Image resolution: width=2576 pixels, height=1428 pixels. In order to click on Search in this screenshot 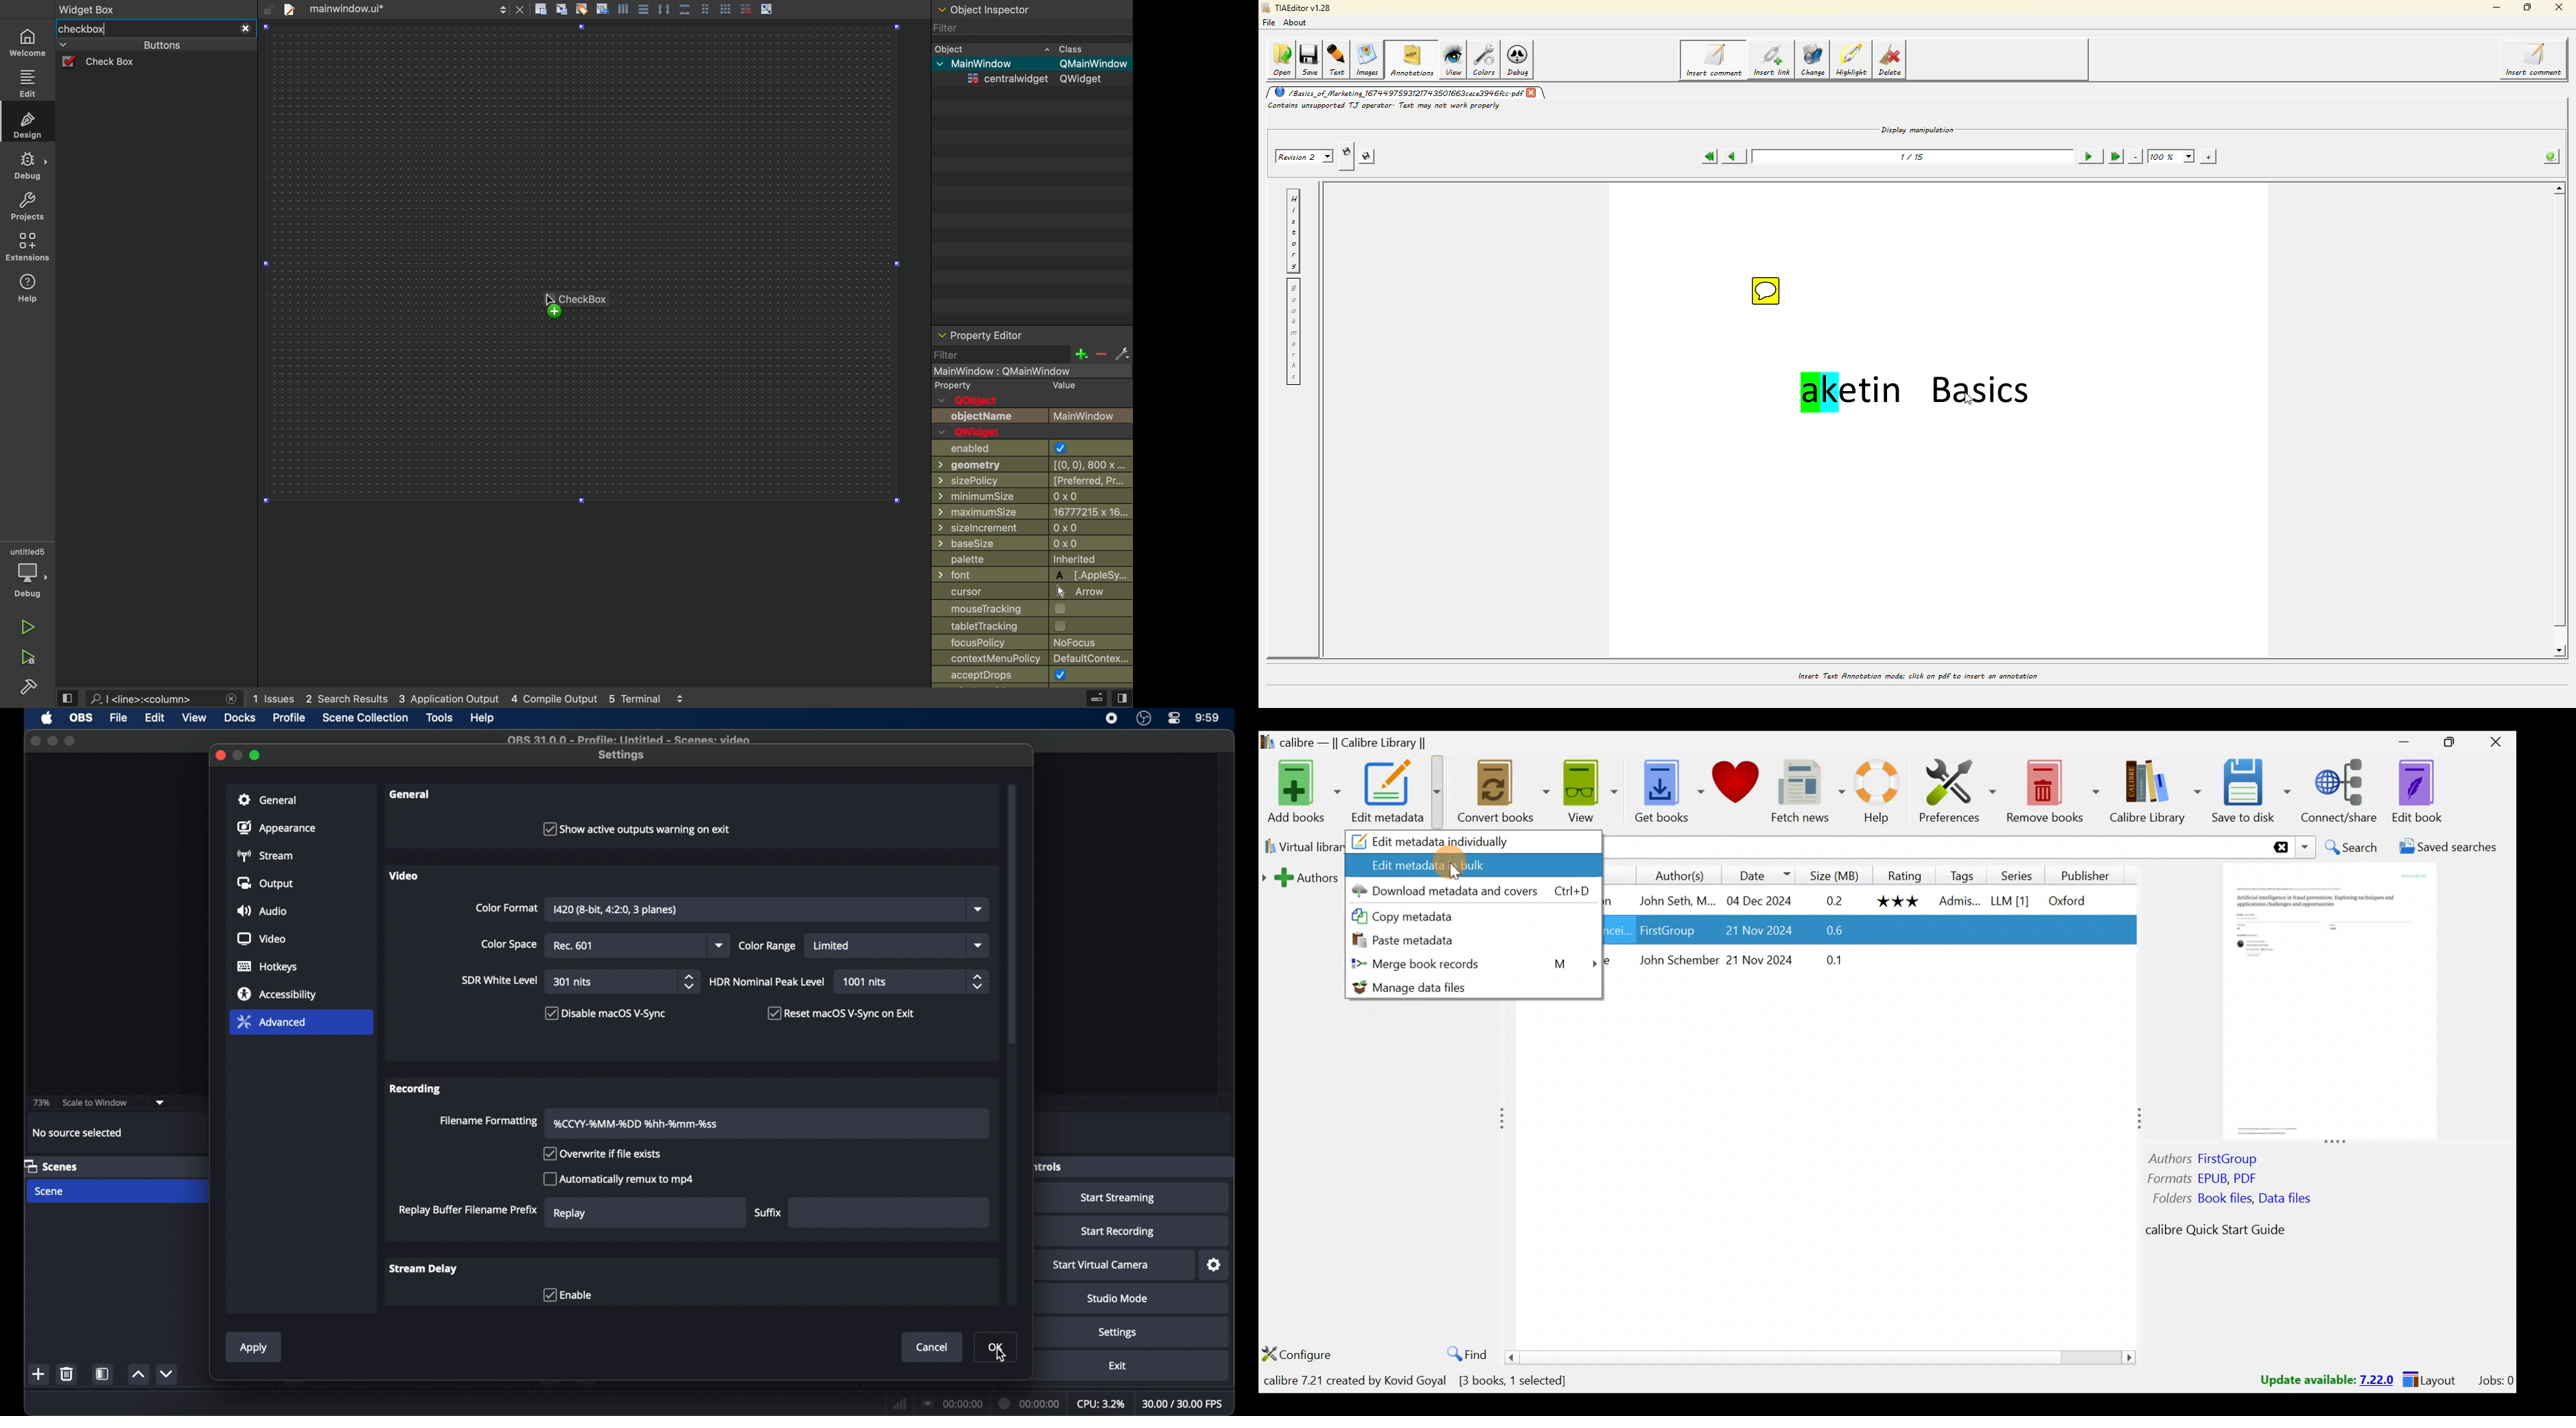, I will do `click(2351, 847)`.